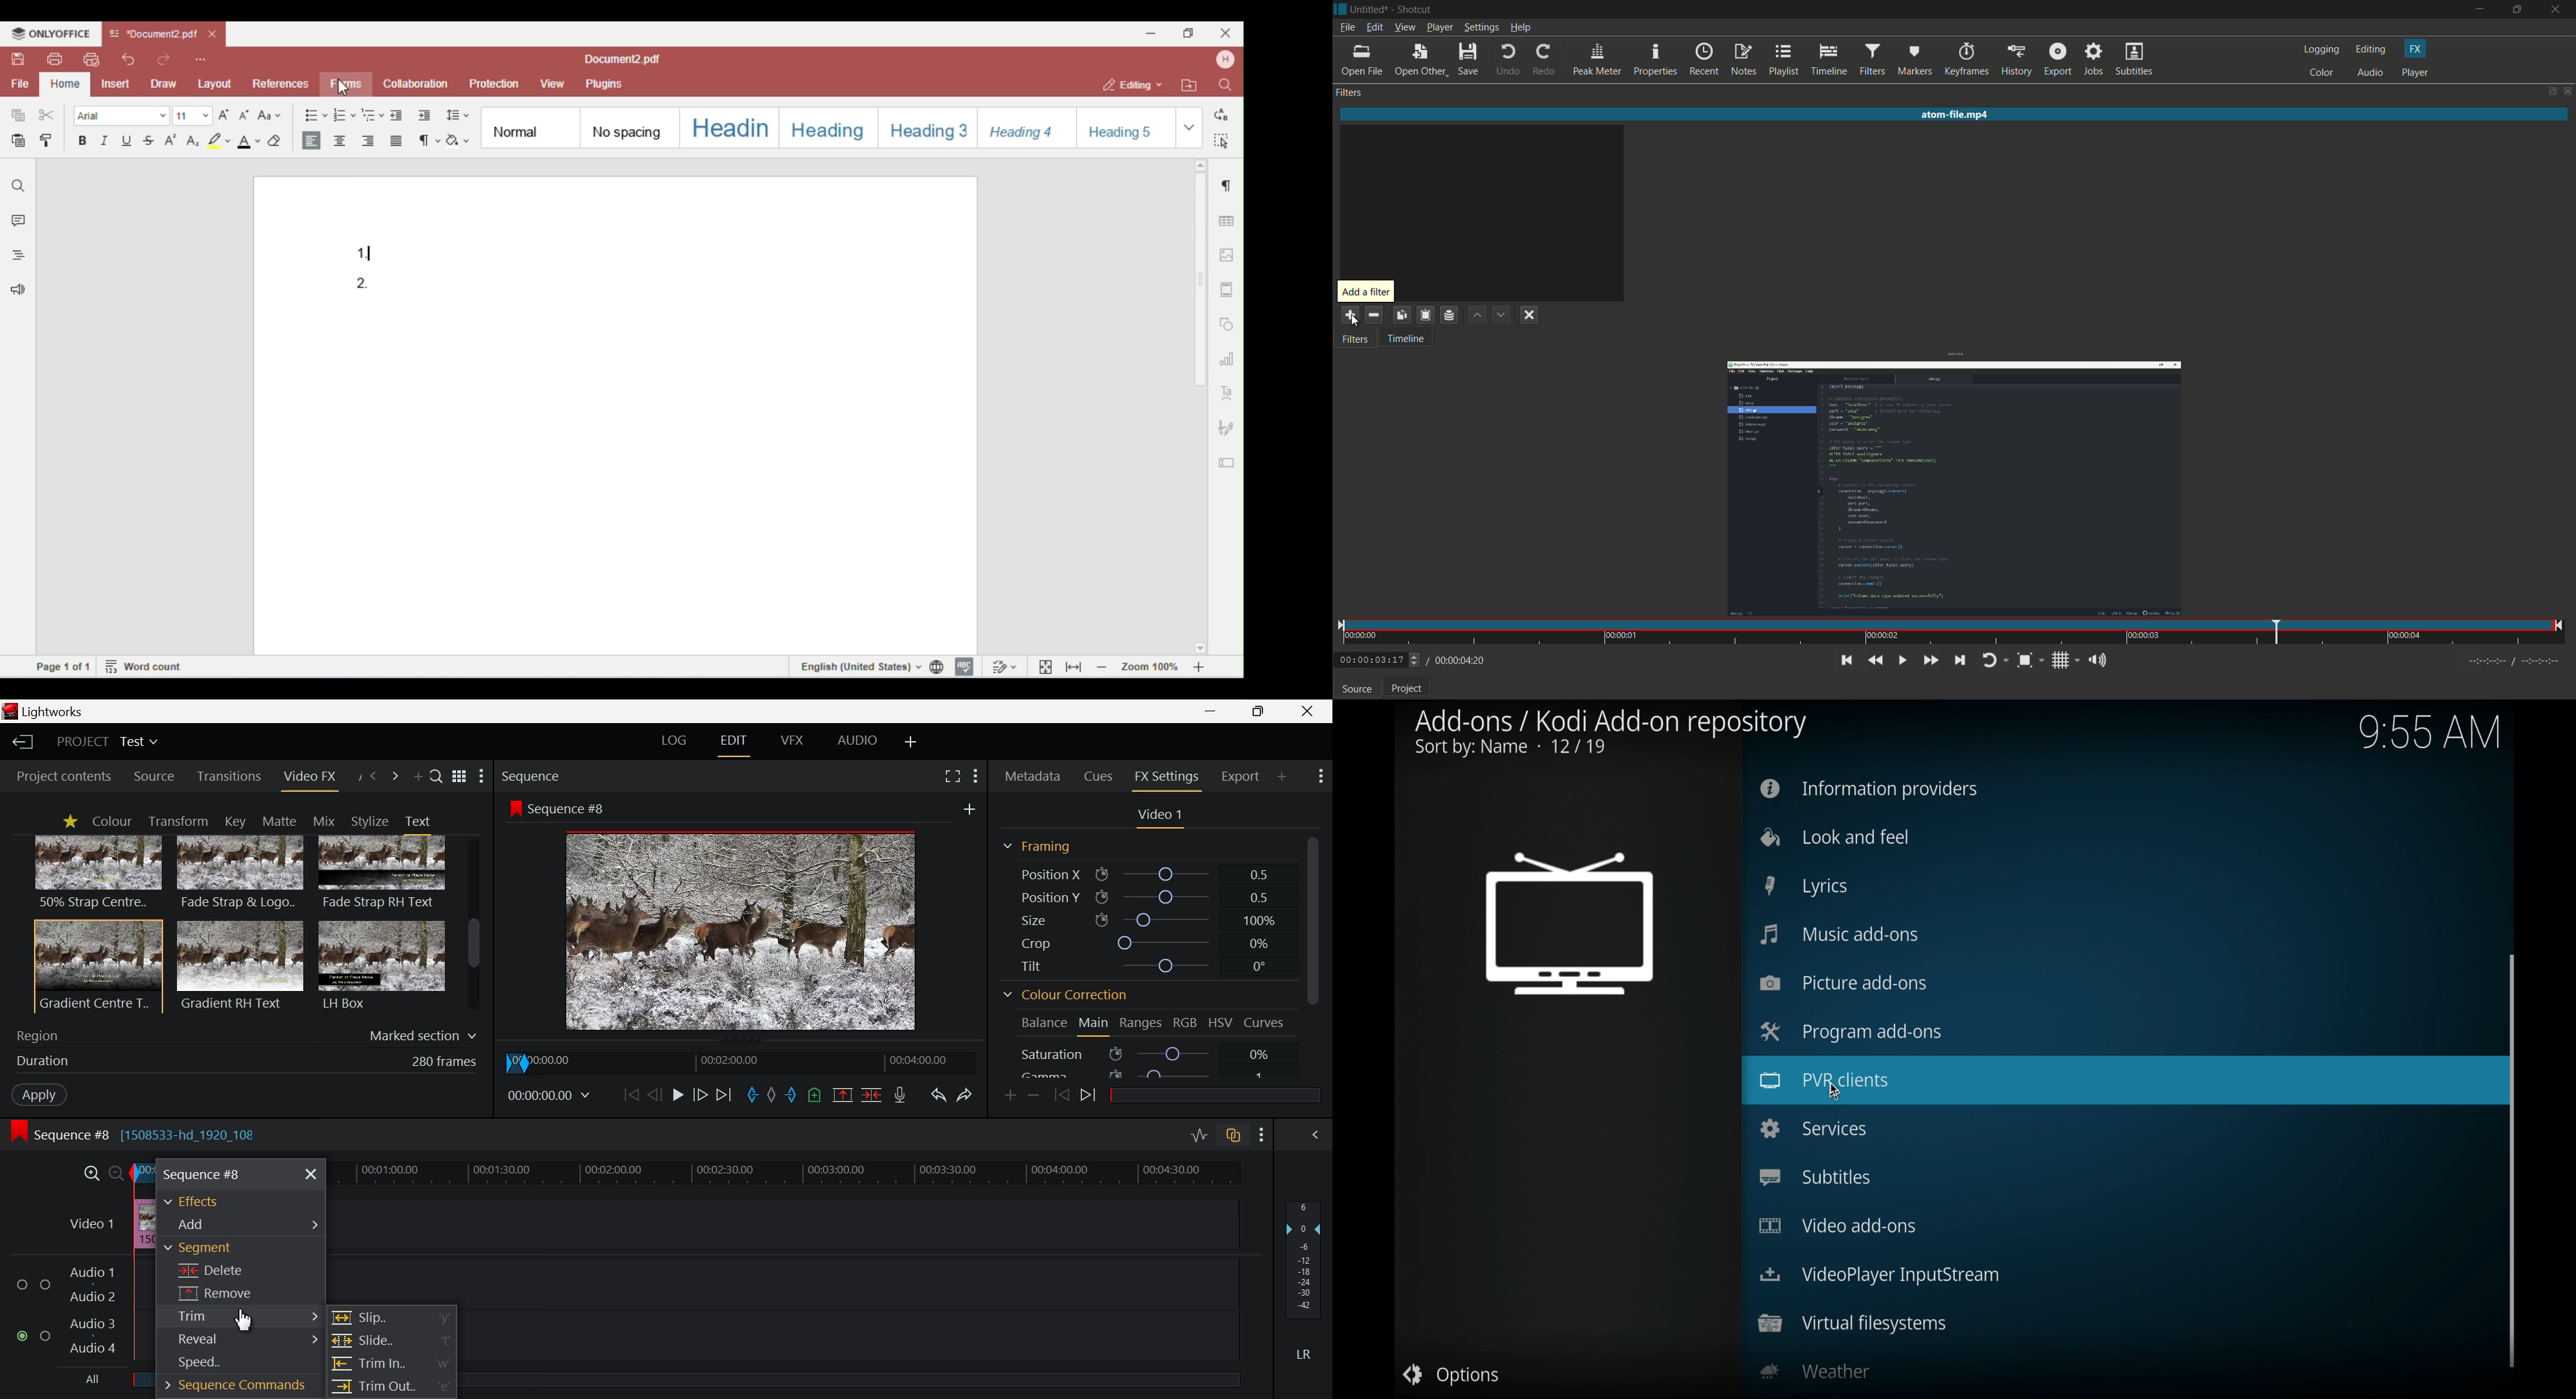 This screenshot has height=1400, width=2576. What do you see at coordinates (1457, 659) in the screenshot?
I see ` / 00:00:04:20 (total time)` at bounding box center [1457, 659].